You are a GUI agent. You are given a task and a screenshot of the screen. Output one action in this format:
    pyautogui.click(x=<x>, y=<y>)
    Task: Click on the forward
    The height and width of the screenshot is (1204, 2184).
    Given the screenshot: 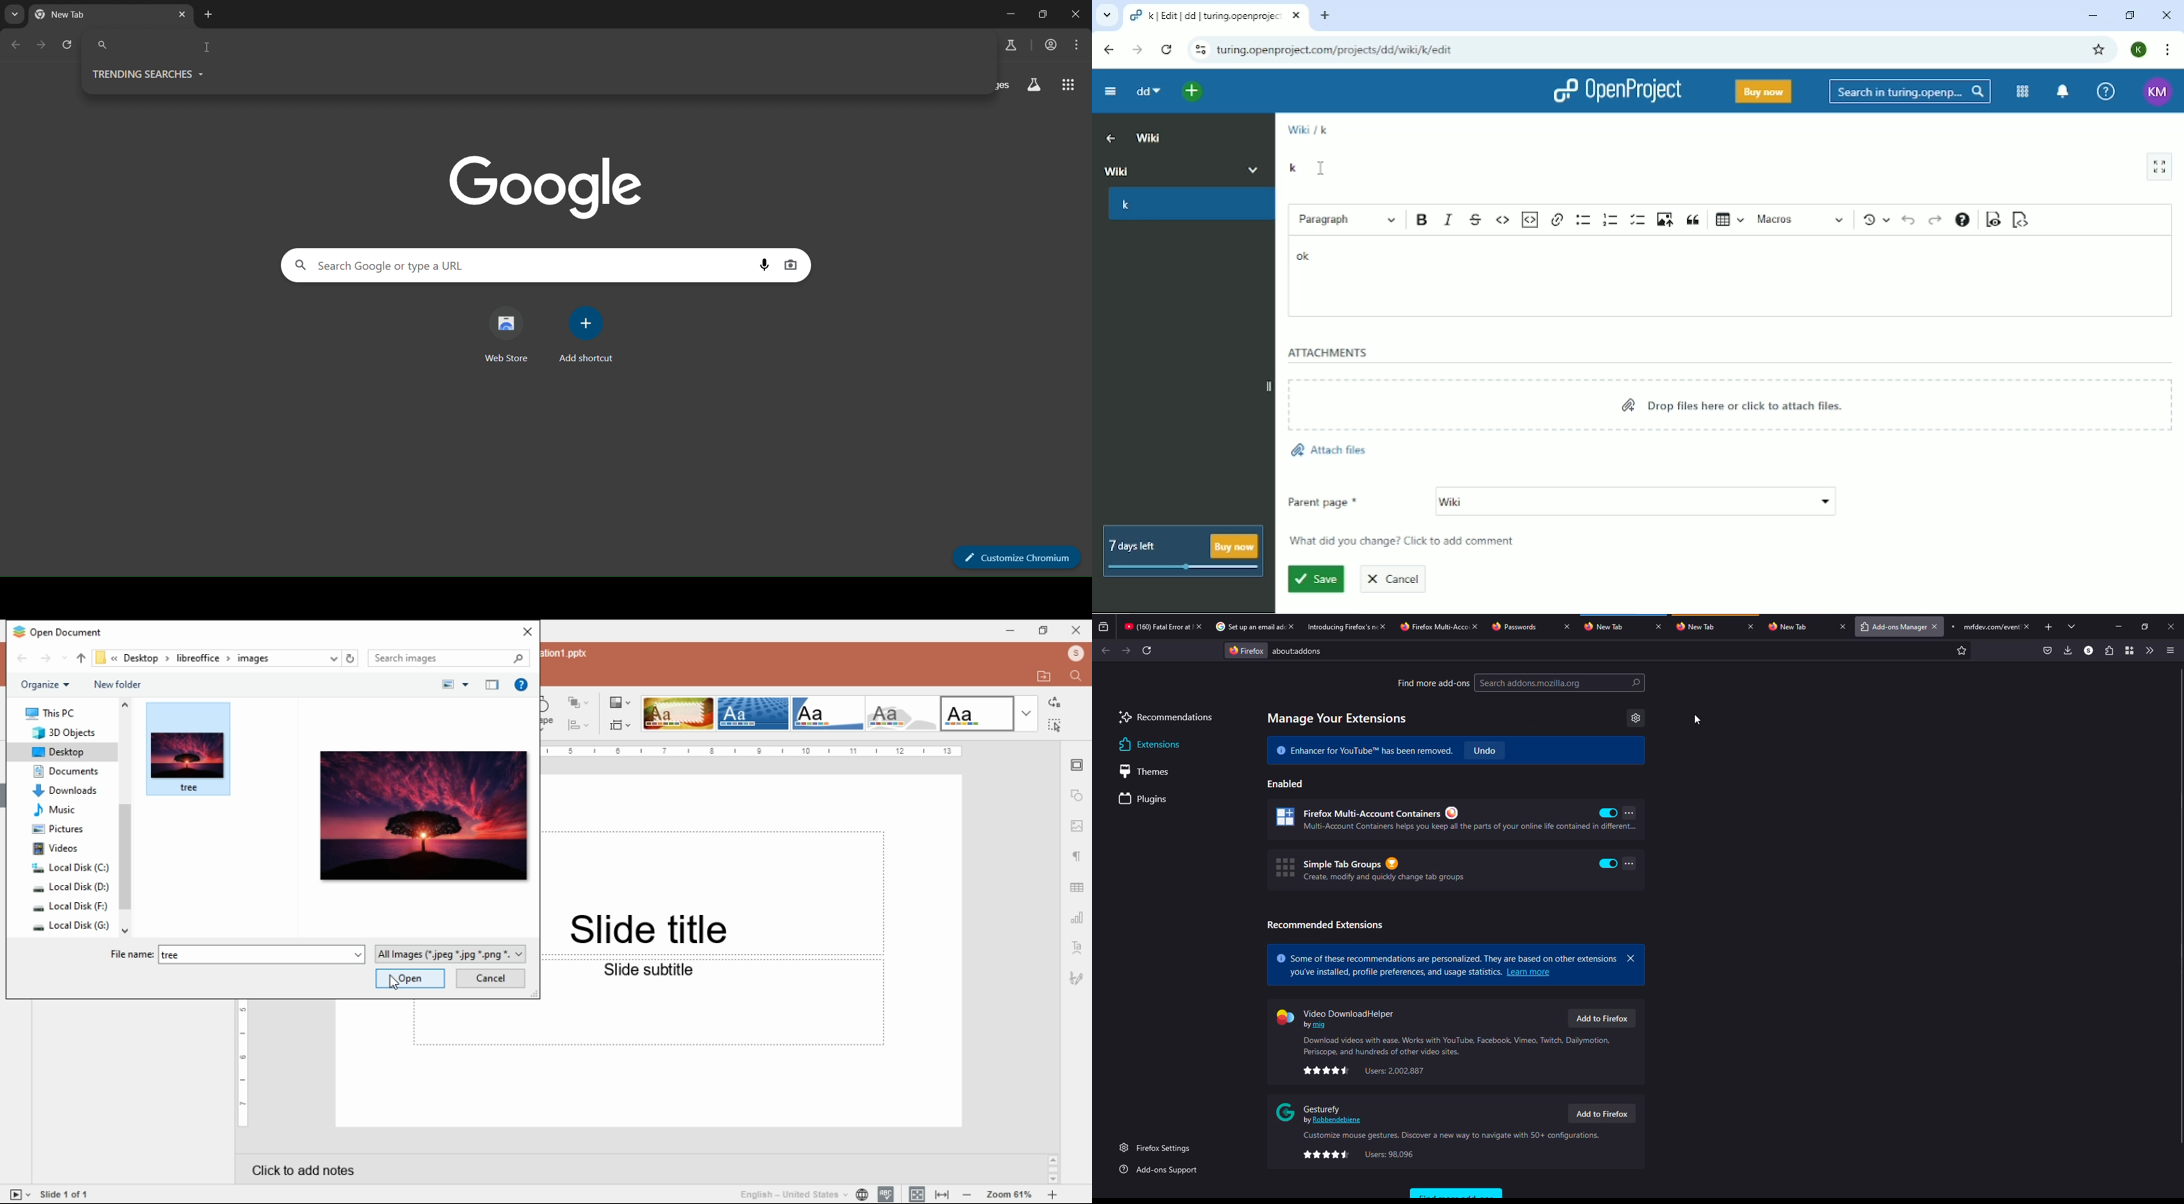 What is the action you would take?
    pyautogui.click(x=54, y=658)
    